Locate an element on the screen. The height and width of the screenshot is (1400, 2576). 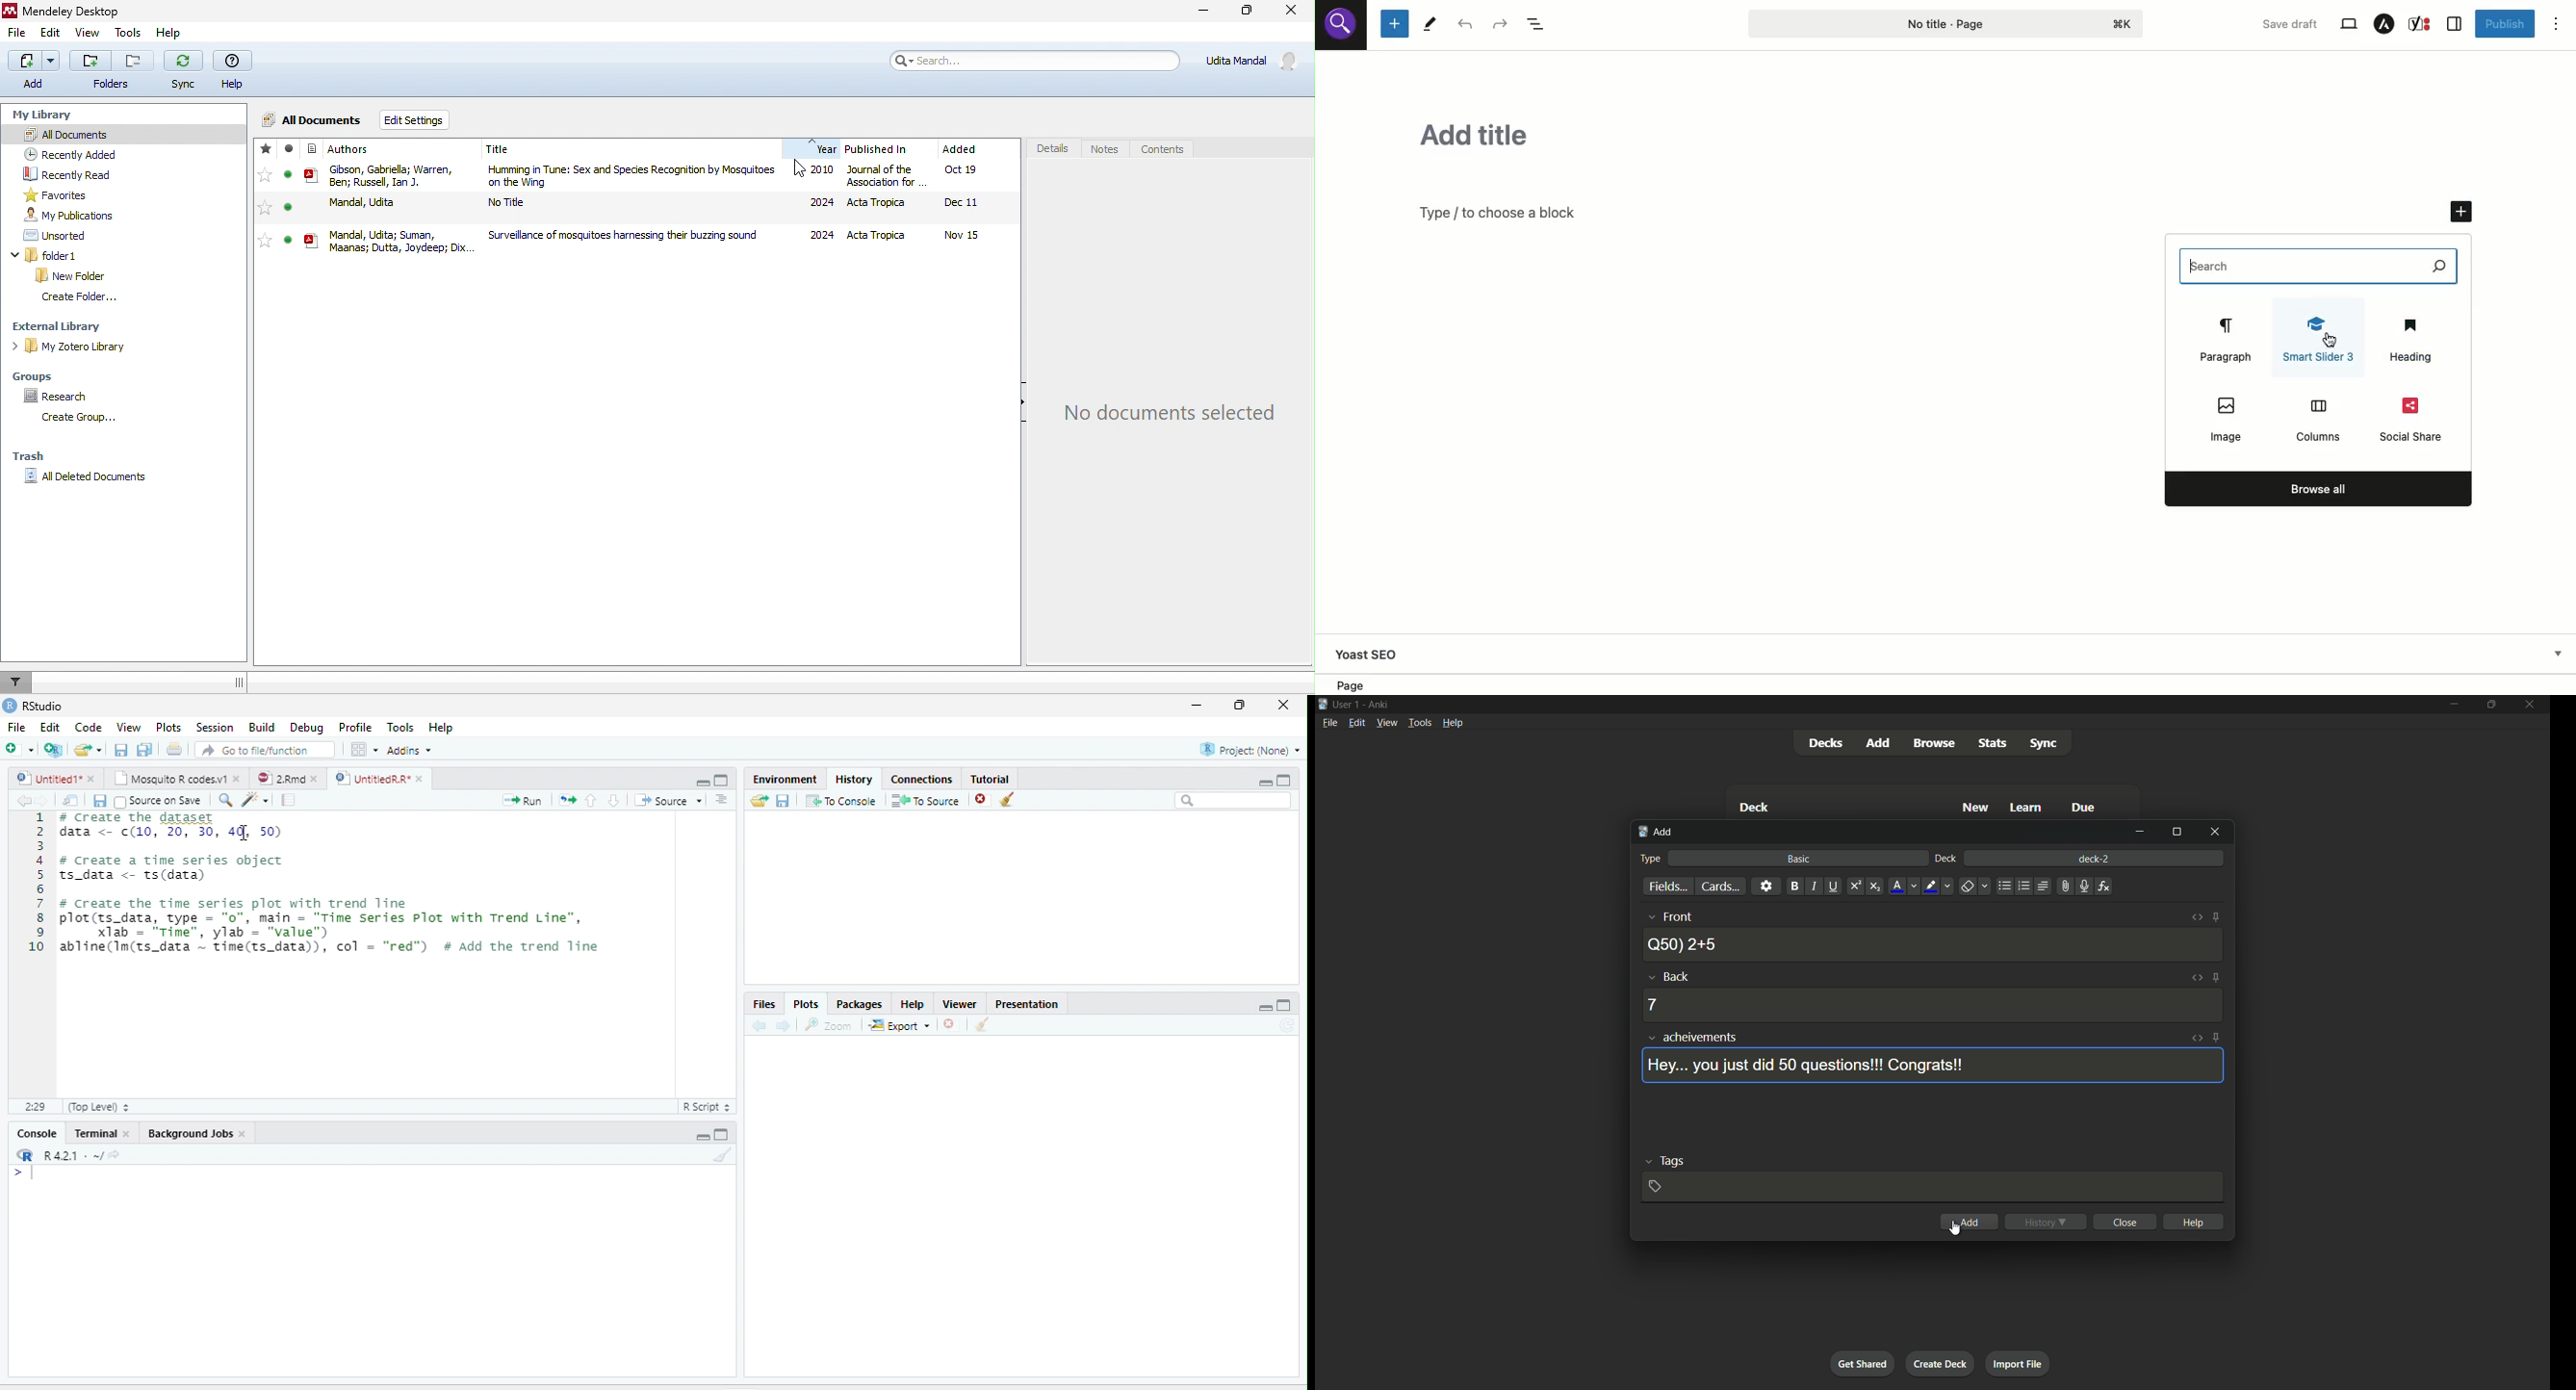
Edit is located at coordinates (49, 727).